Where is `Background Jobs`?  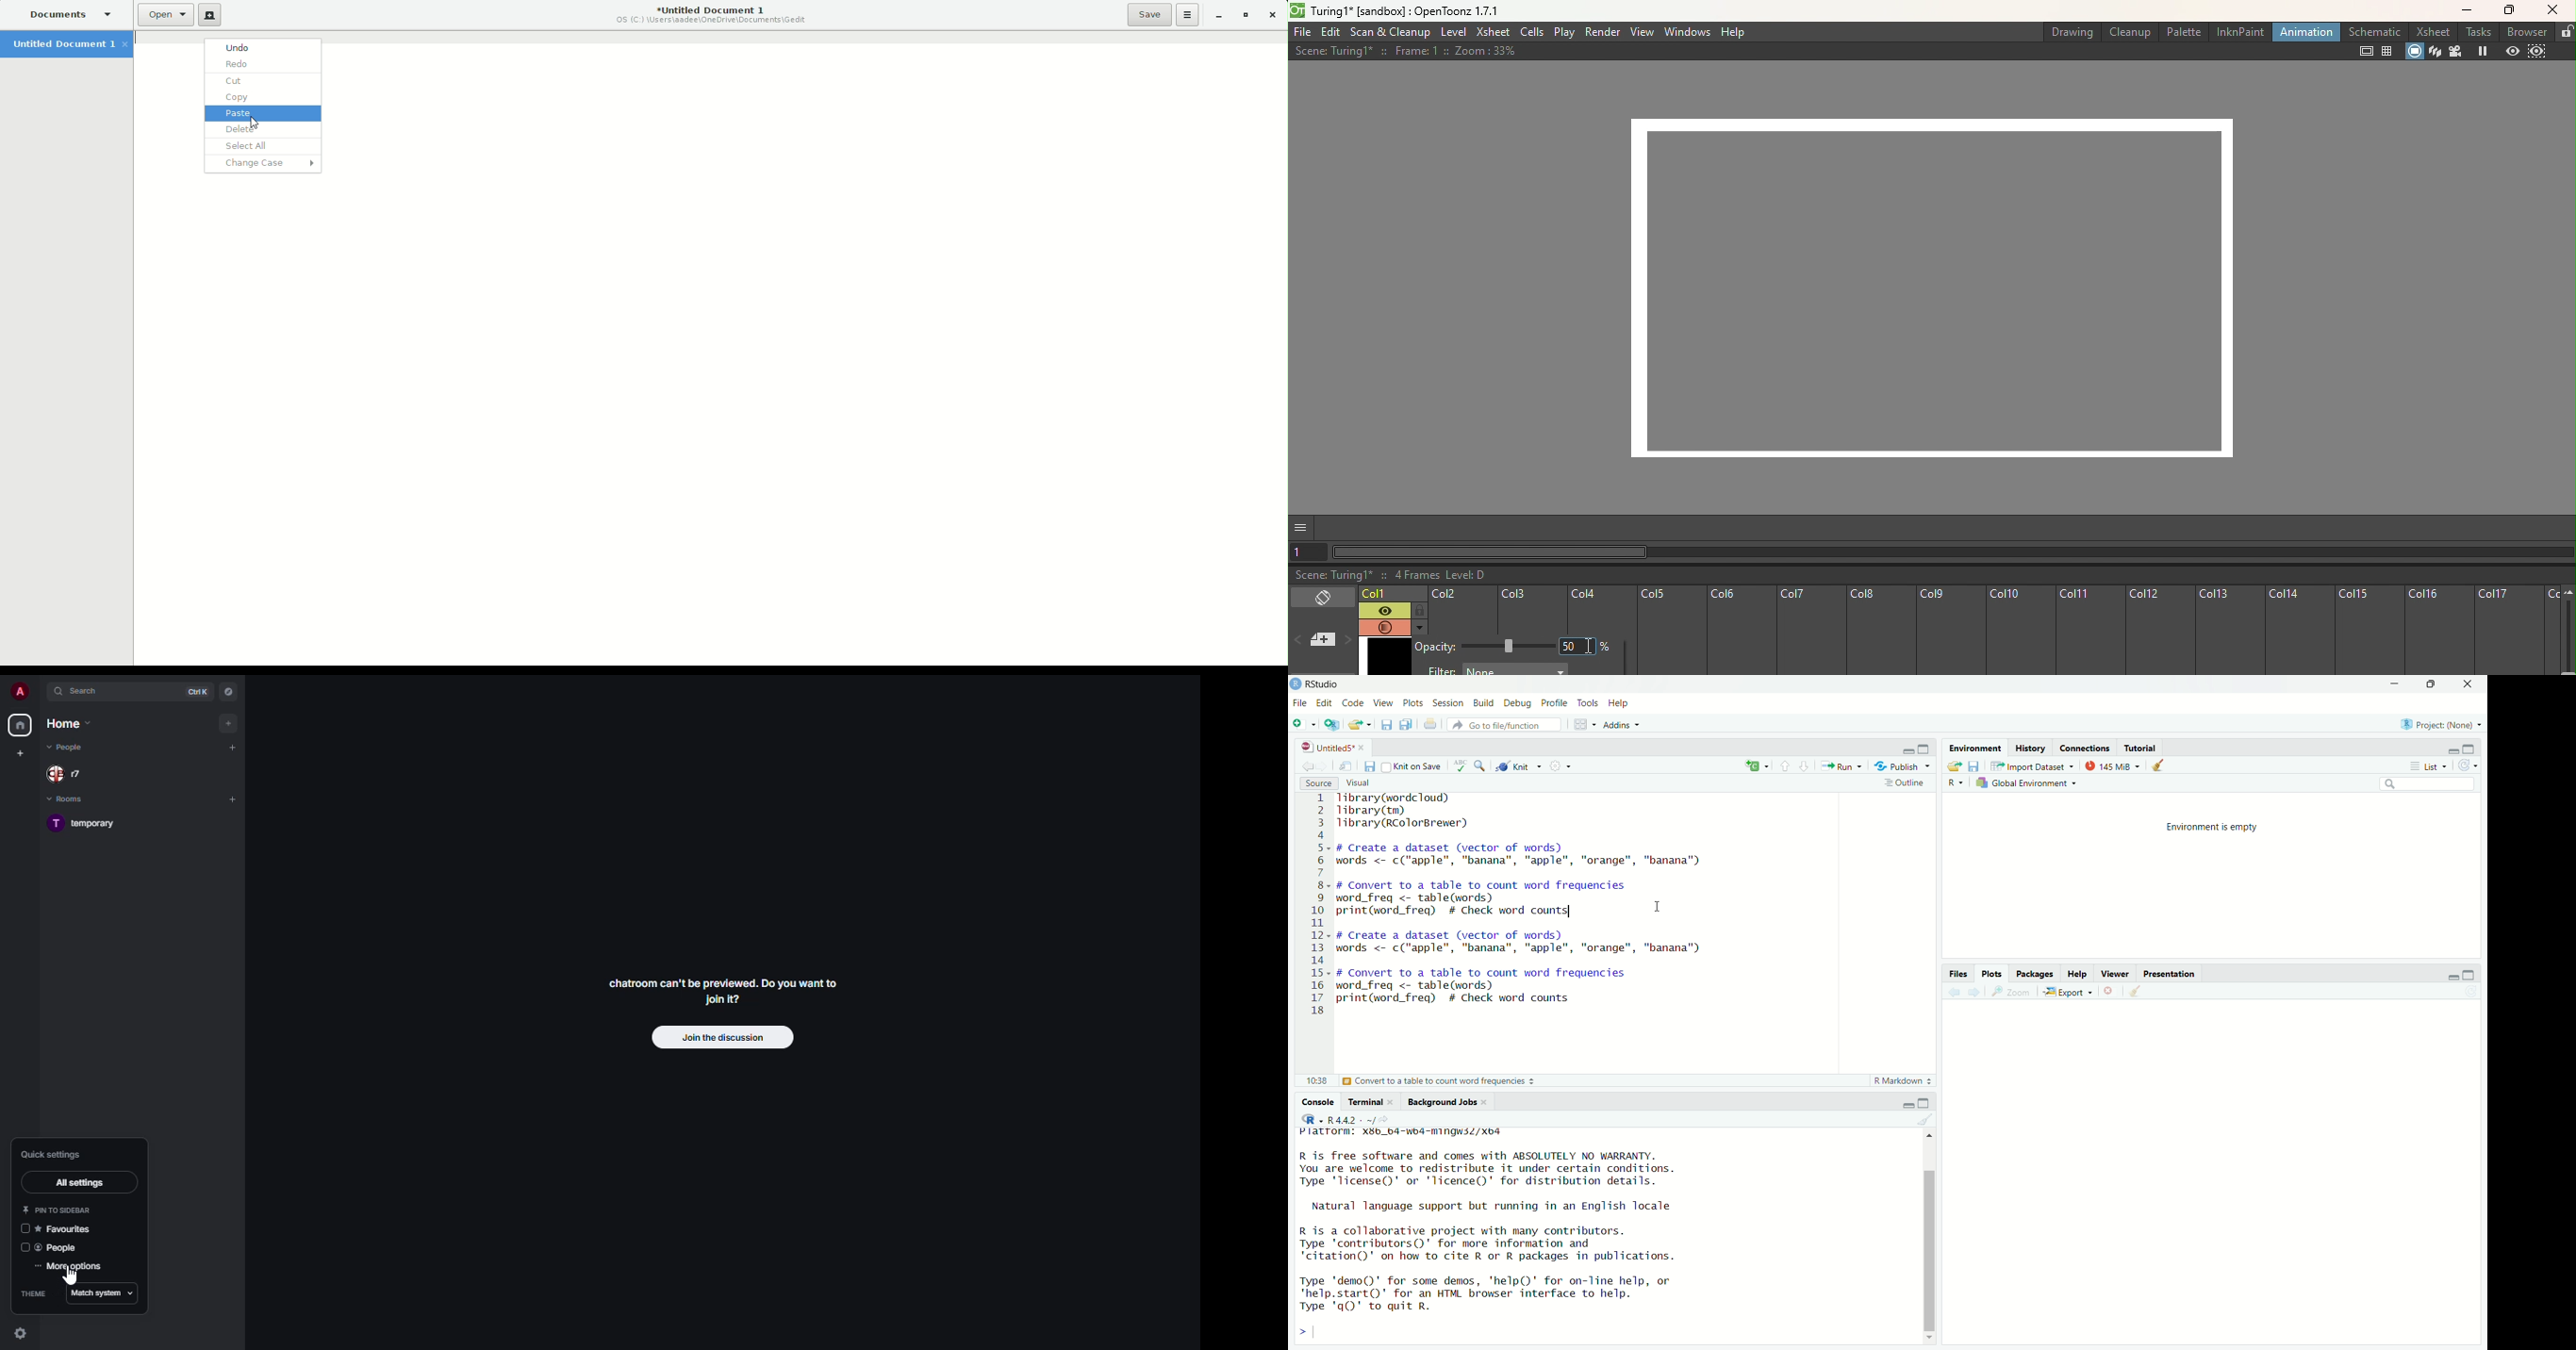 Background Jobs is located at coordinates (1449, 1101).